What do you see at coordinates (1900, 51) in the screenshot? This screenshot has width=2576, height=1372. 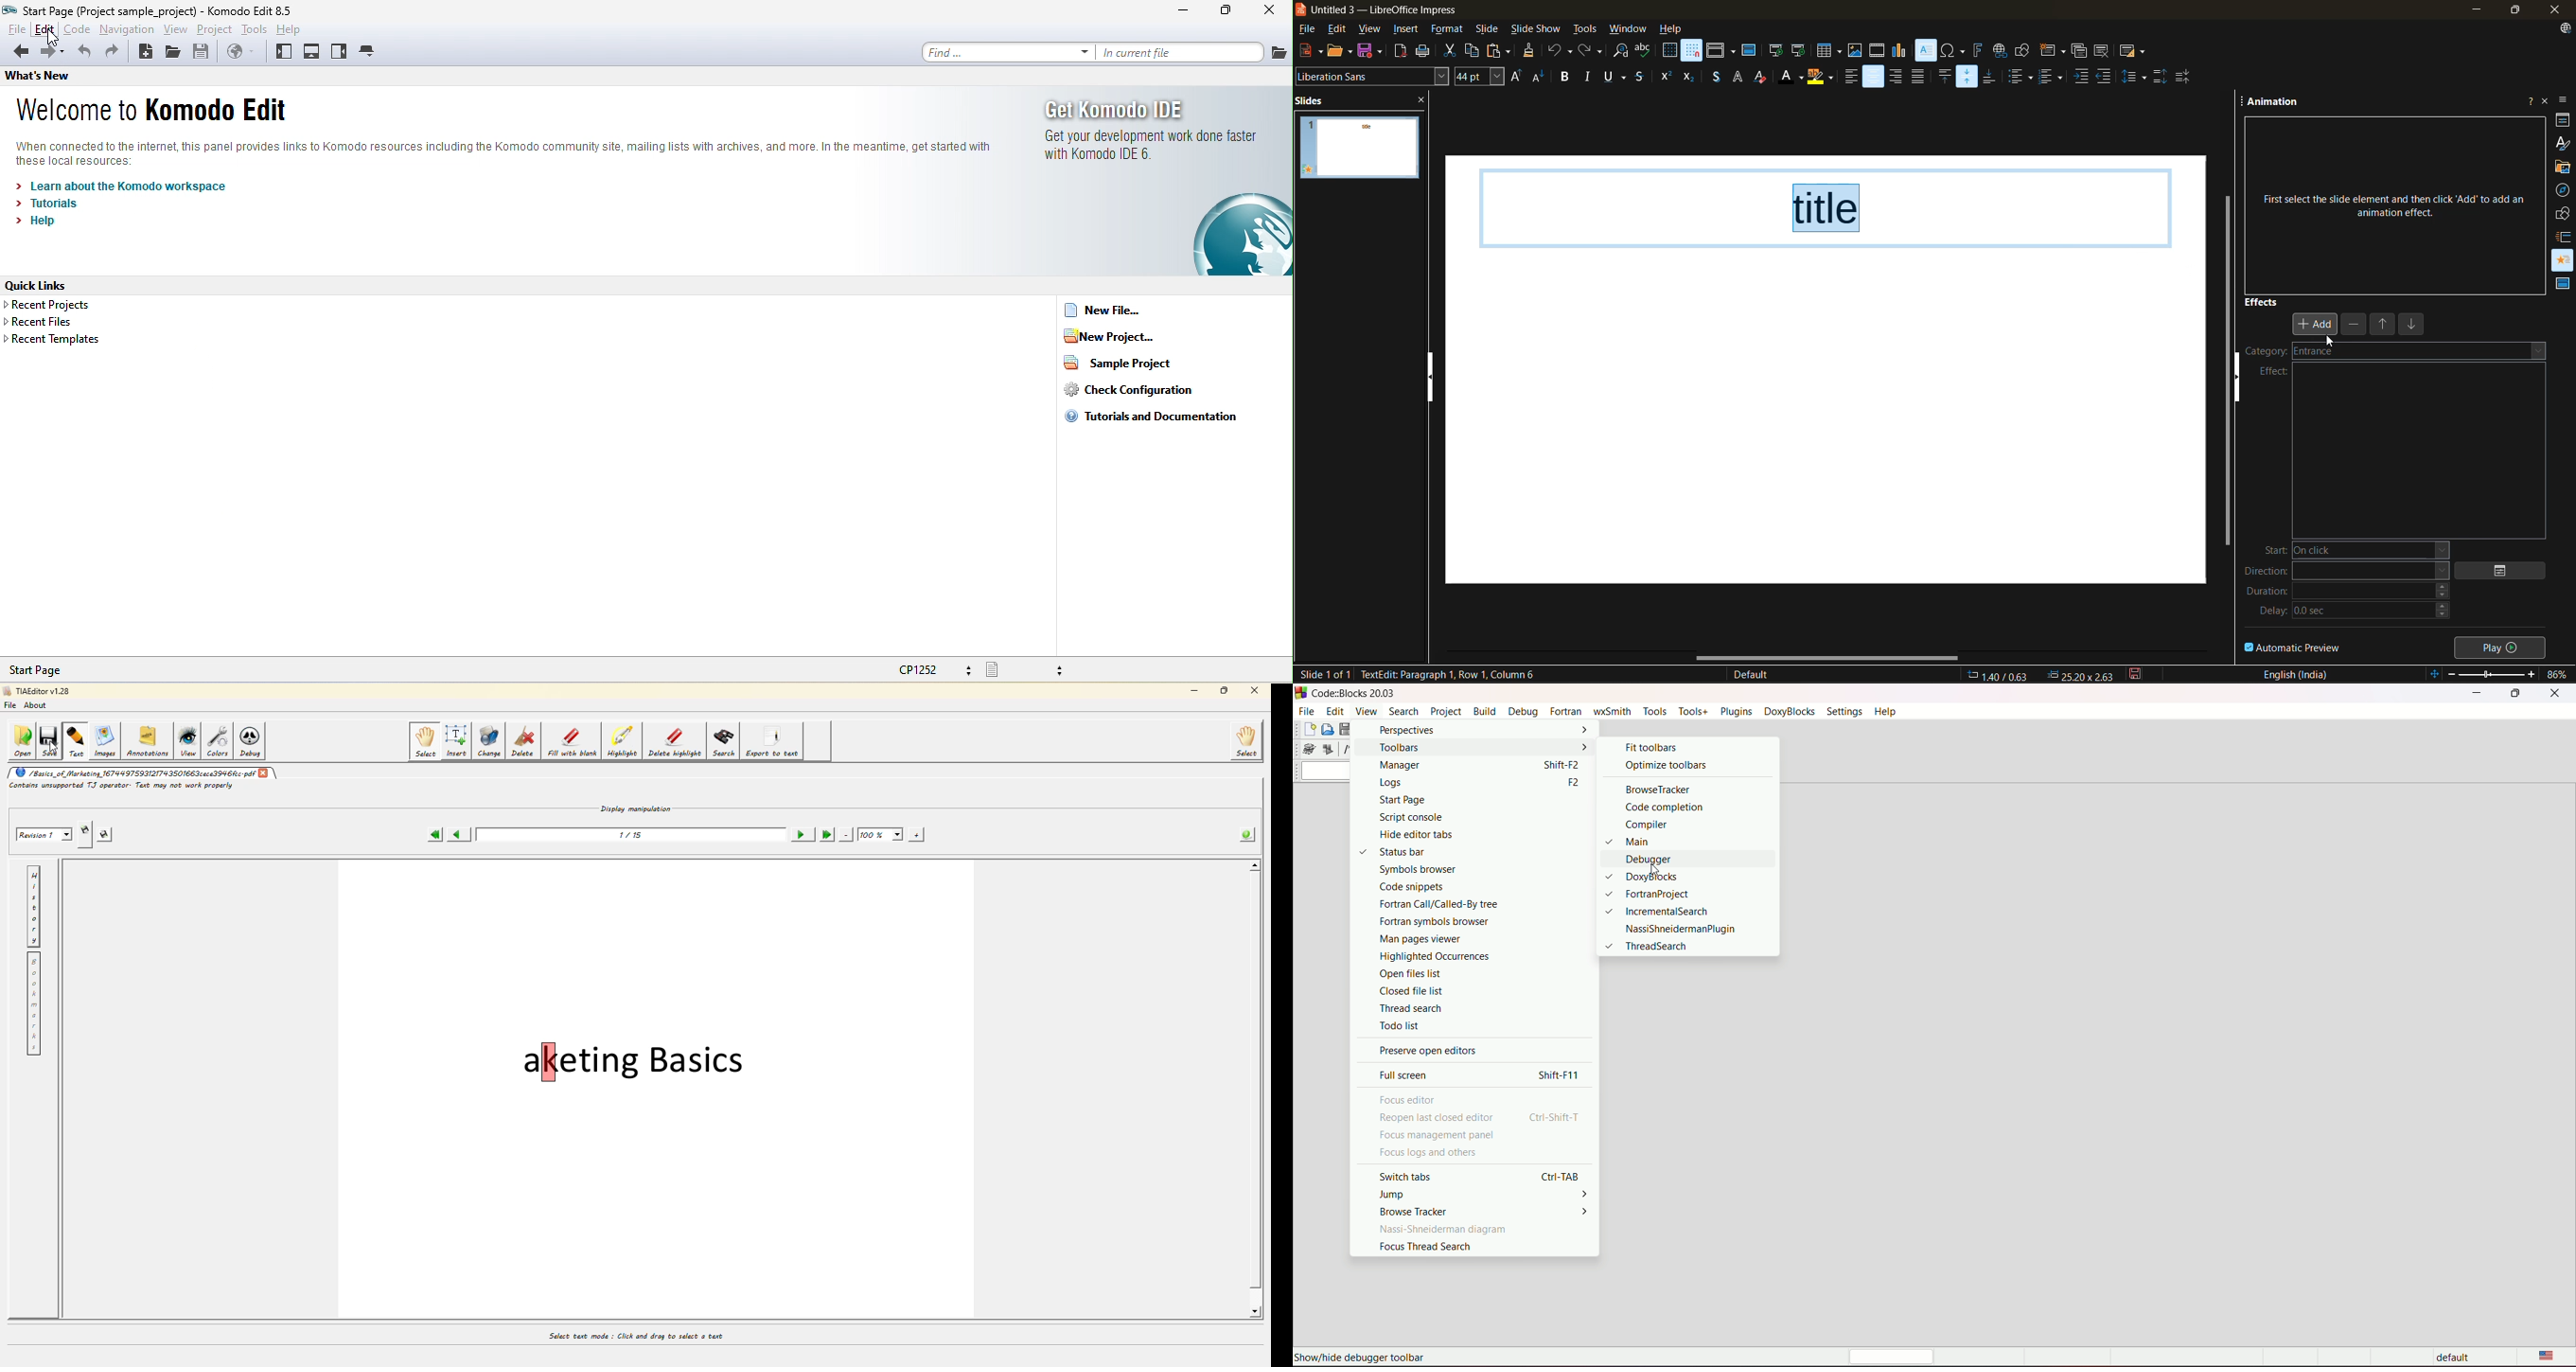 I see `insert chart` at bounding box center [1900, 51].